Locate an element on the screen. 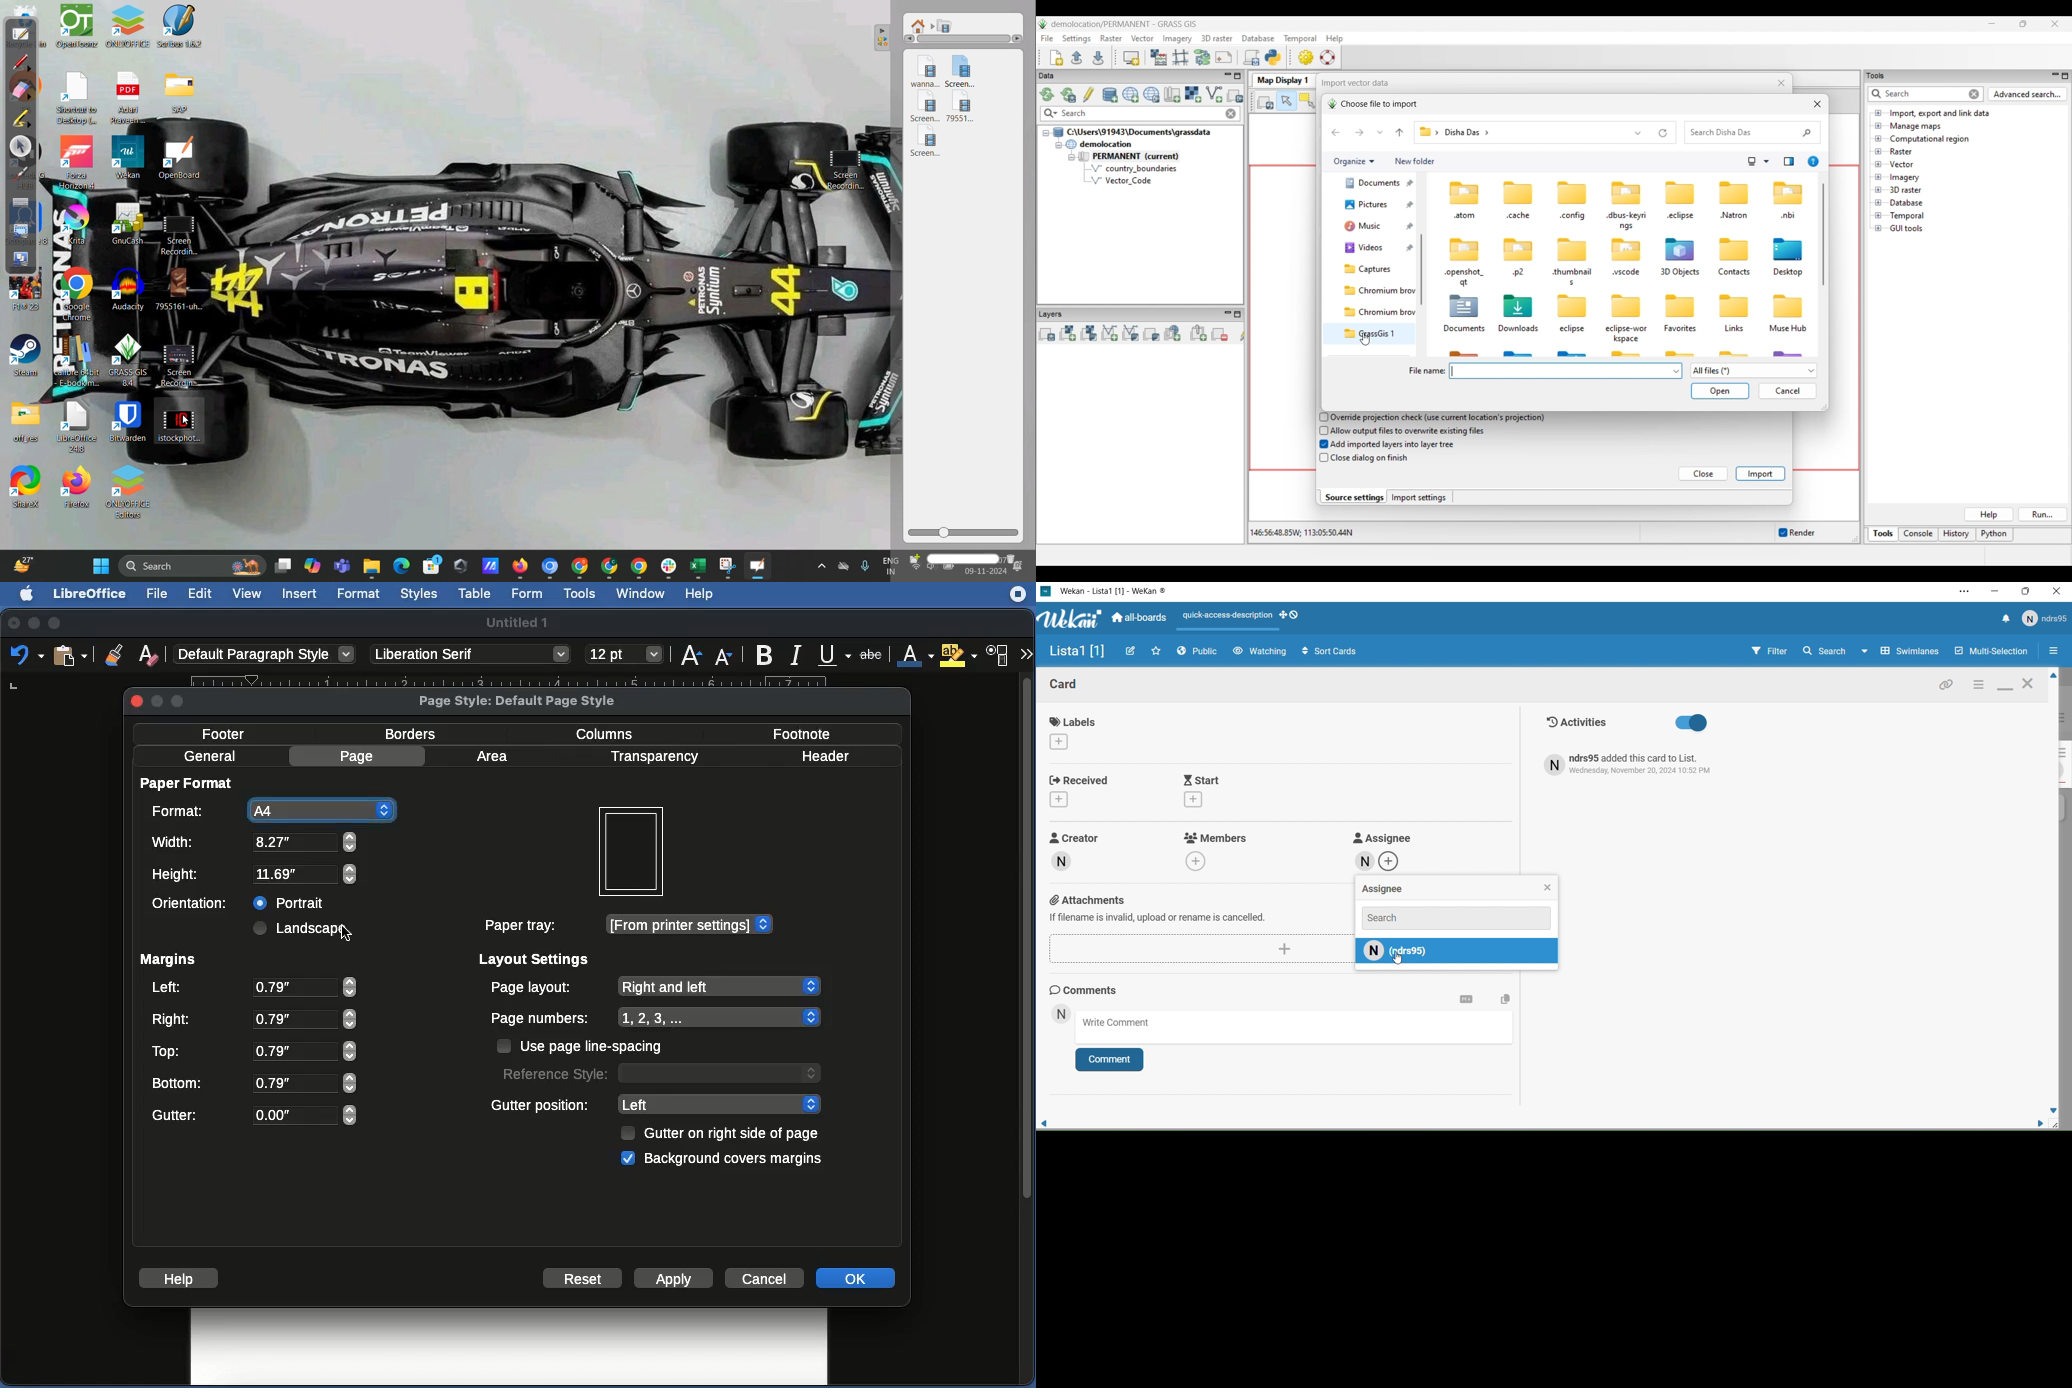   is located at coordinates (472, 656).